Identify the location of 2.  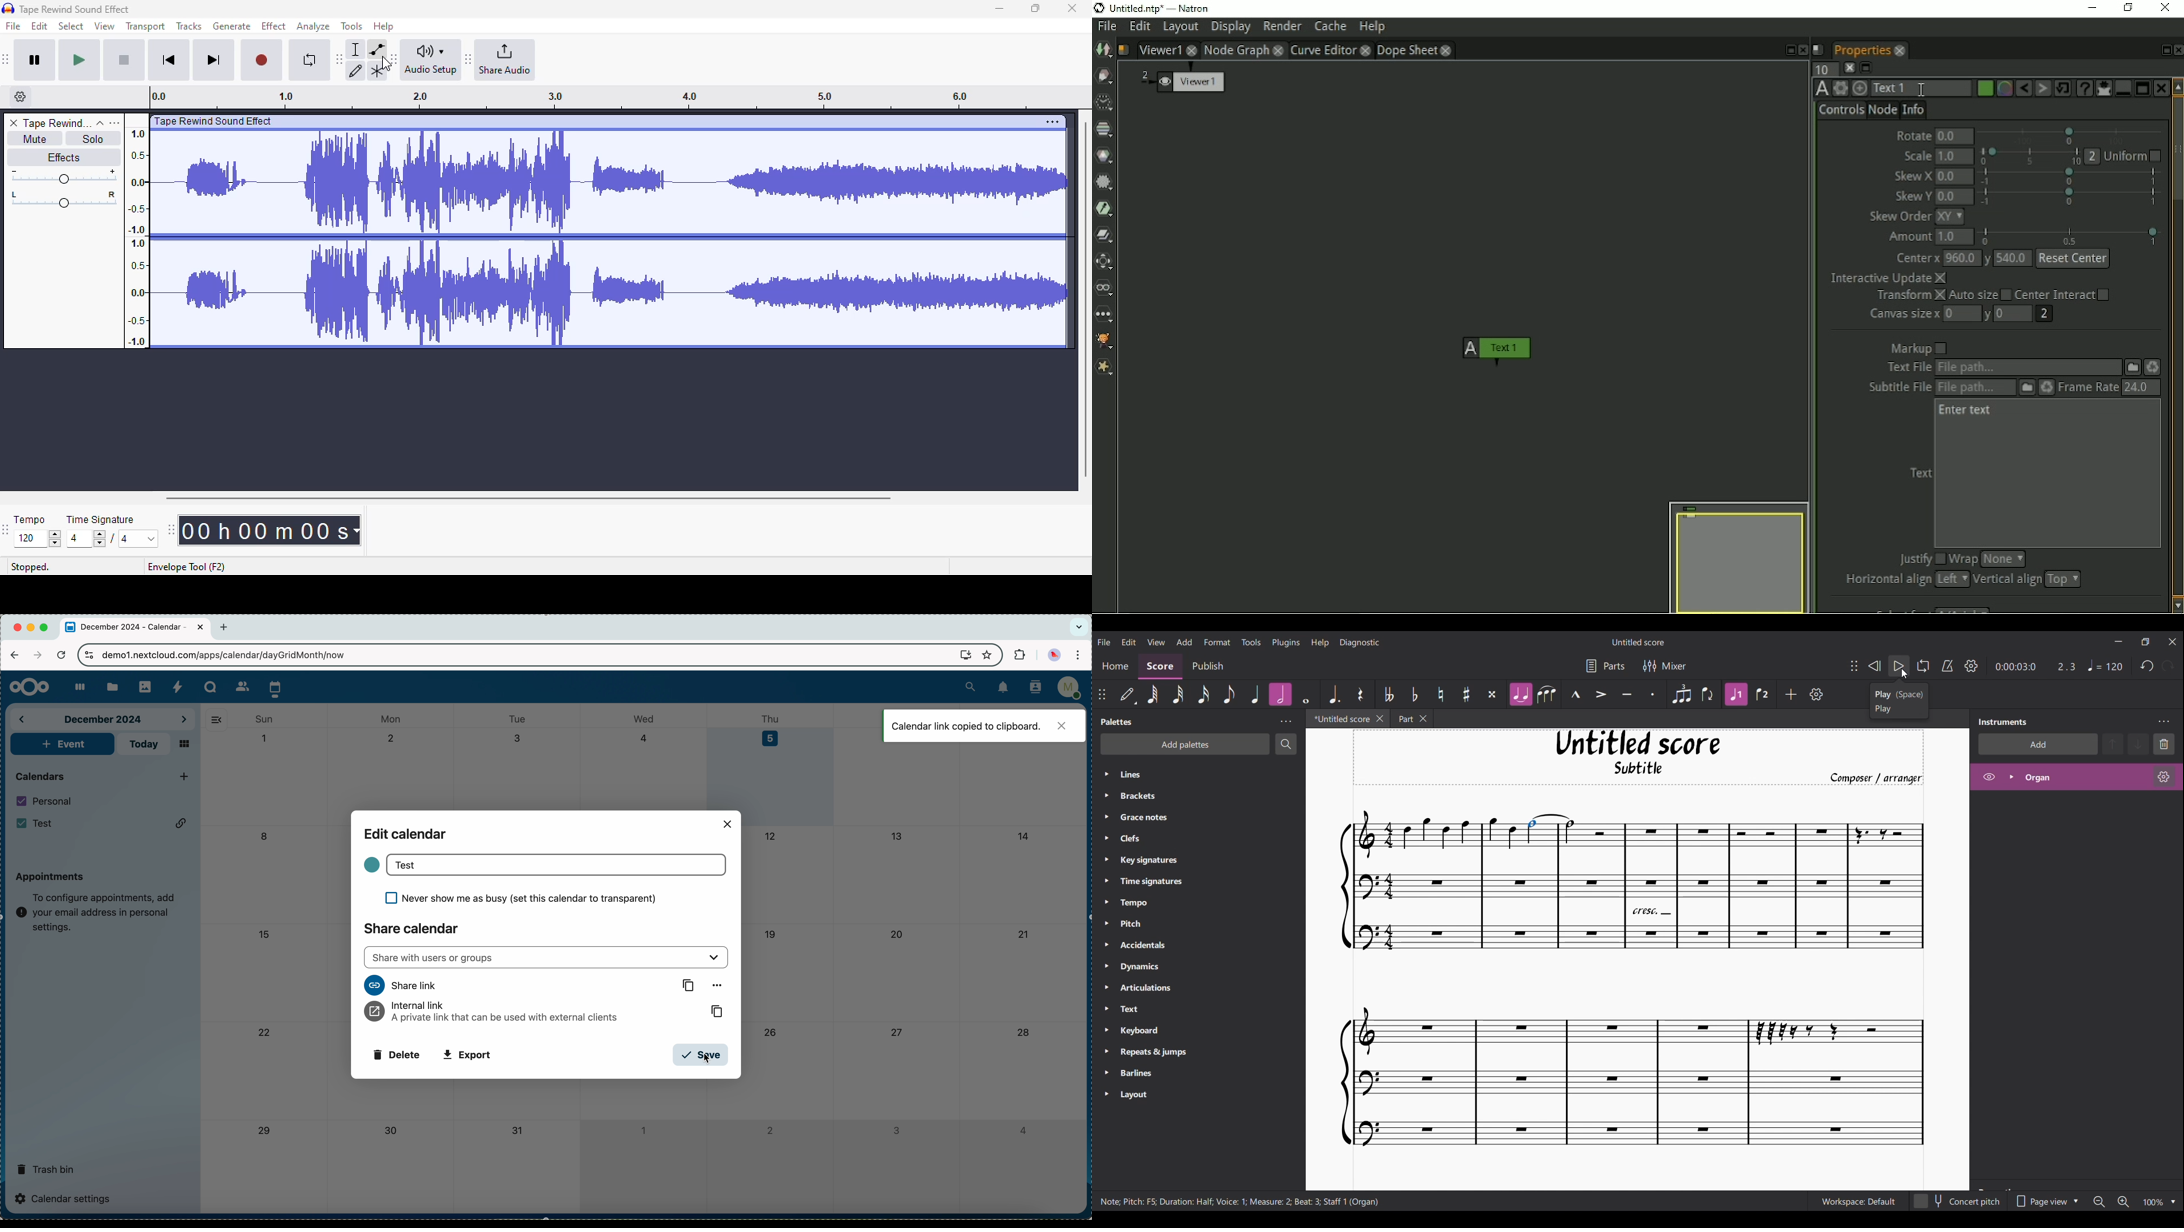
(395, 739).